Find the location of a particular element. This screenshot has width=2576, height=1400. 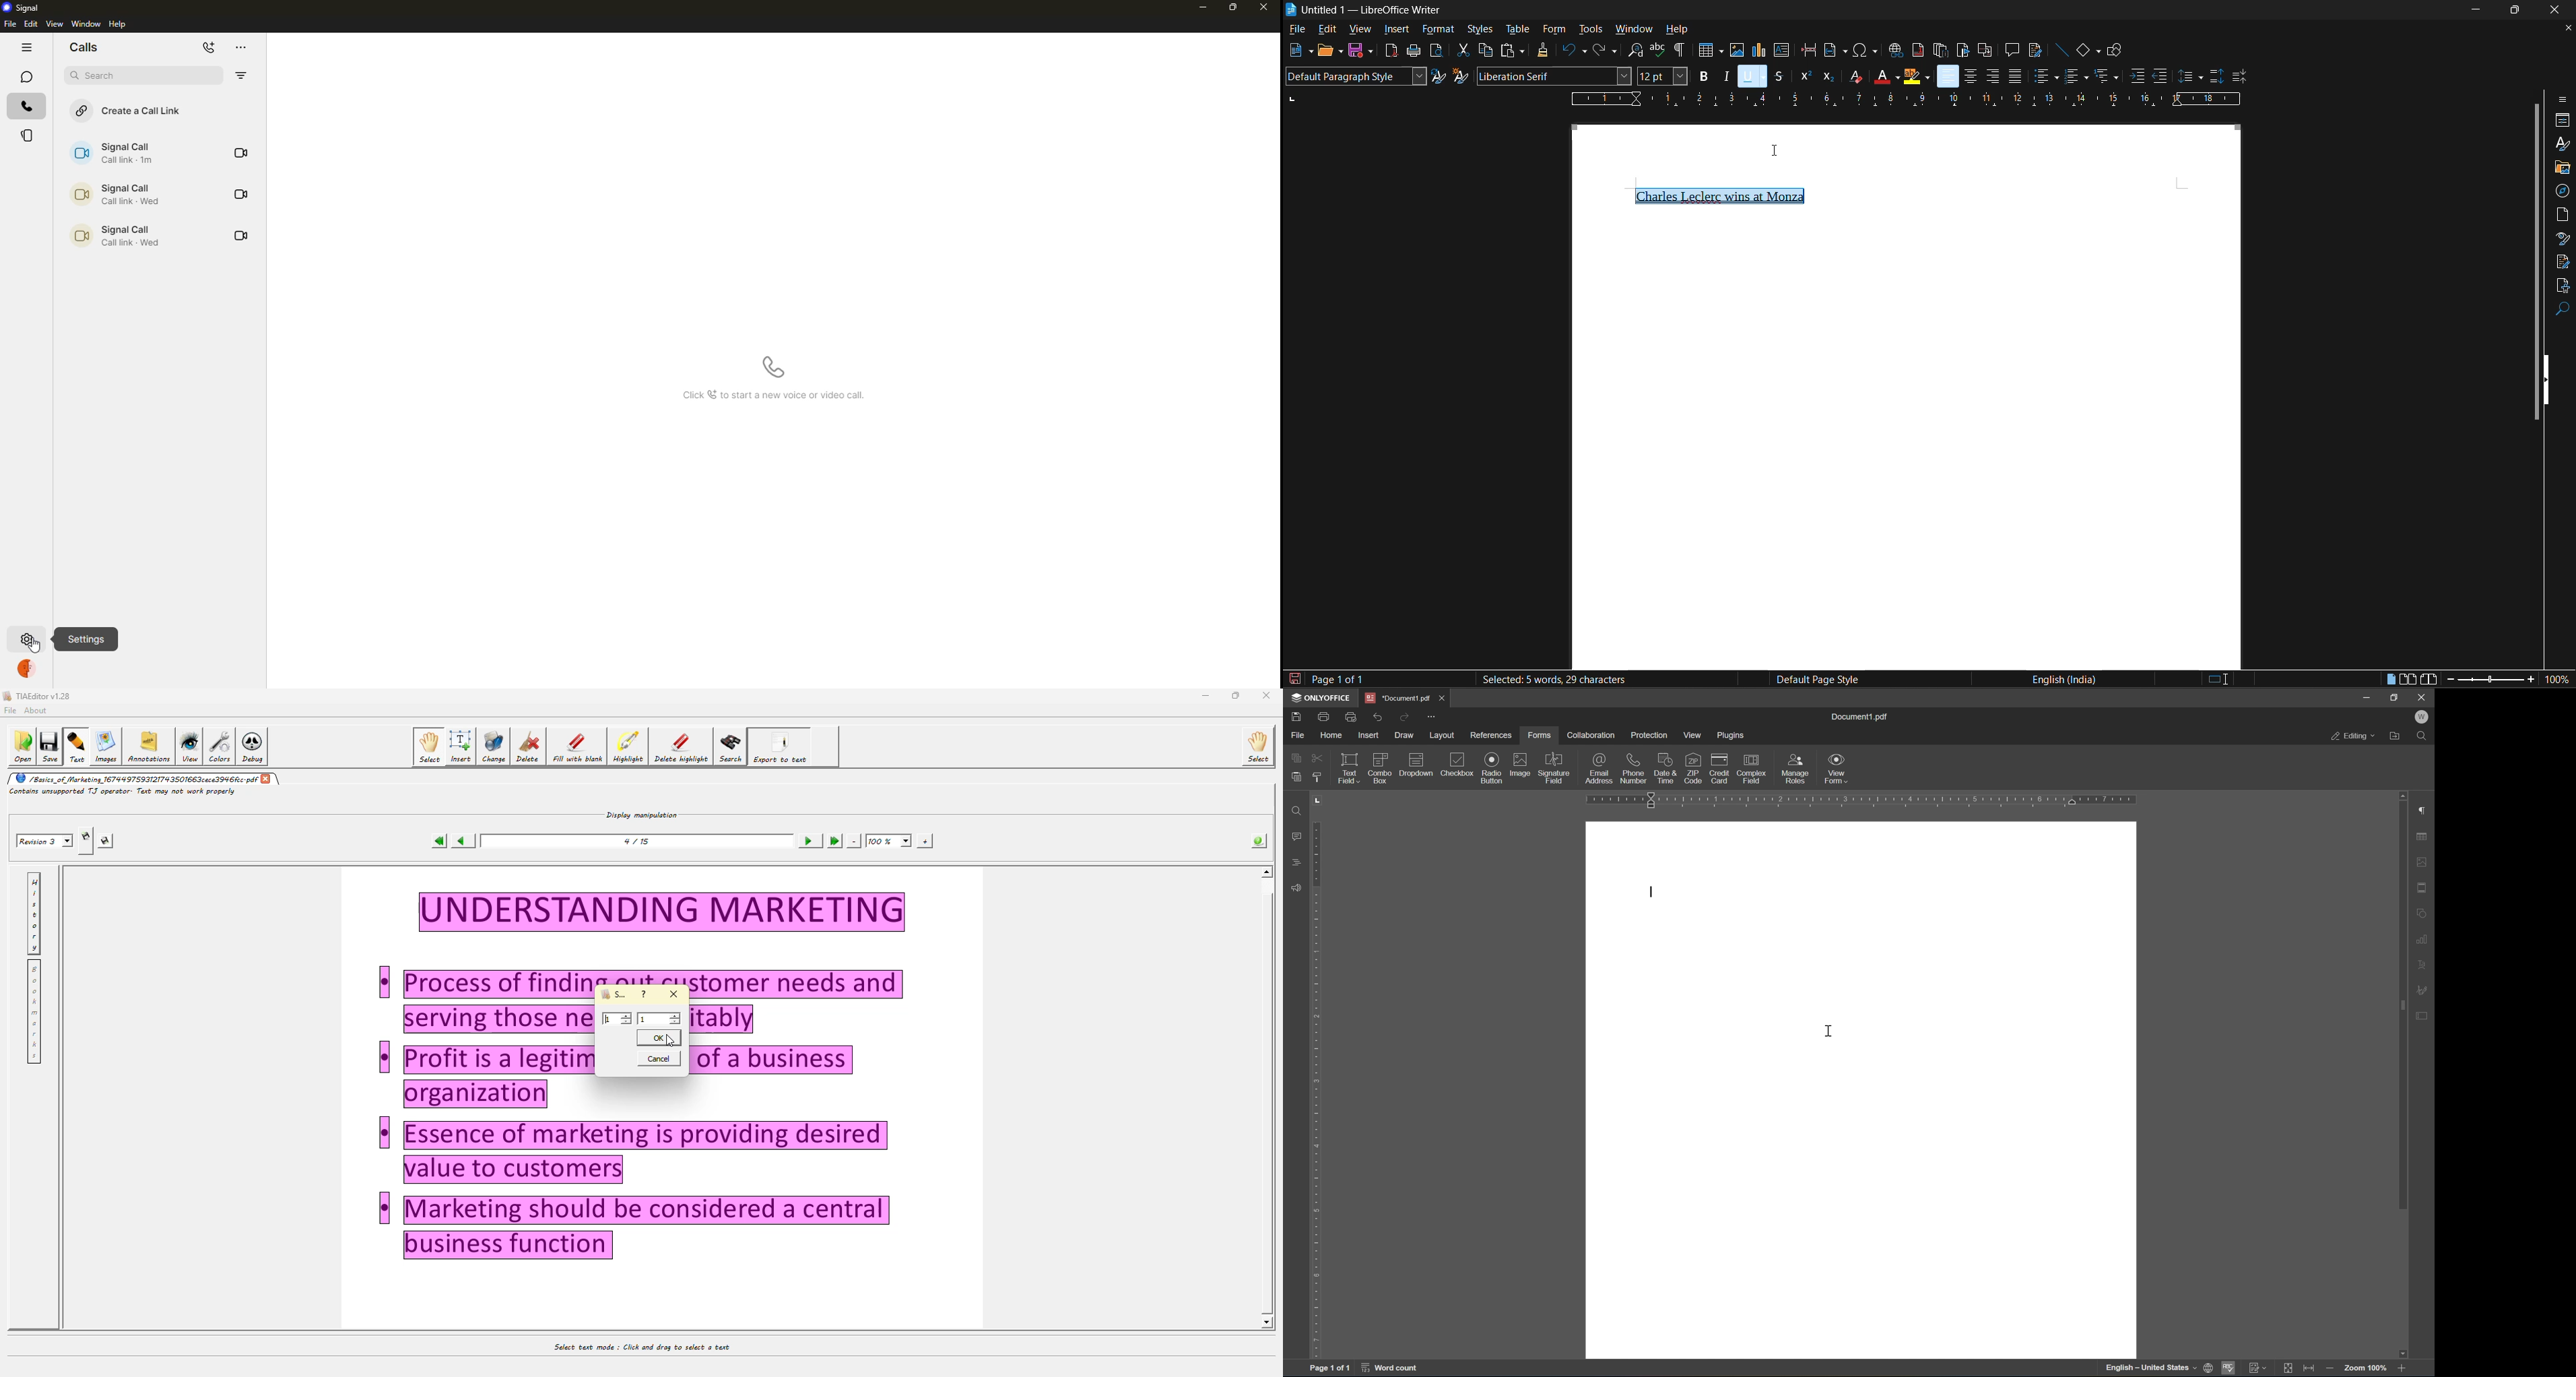

font color is located at coordinates (1884, 75).